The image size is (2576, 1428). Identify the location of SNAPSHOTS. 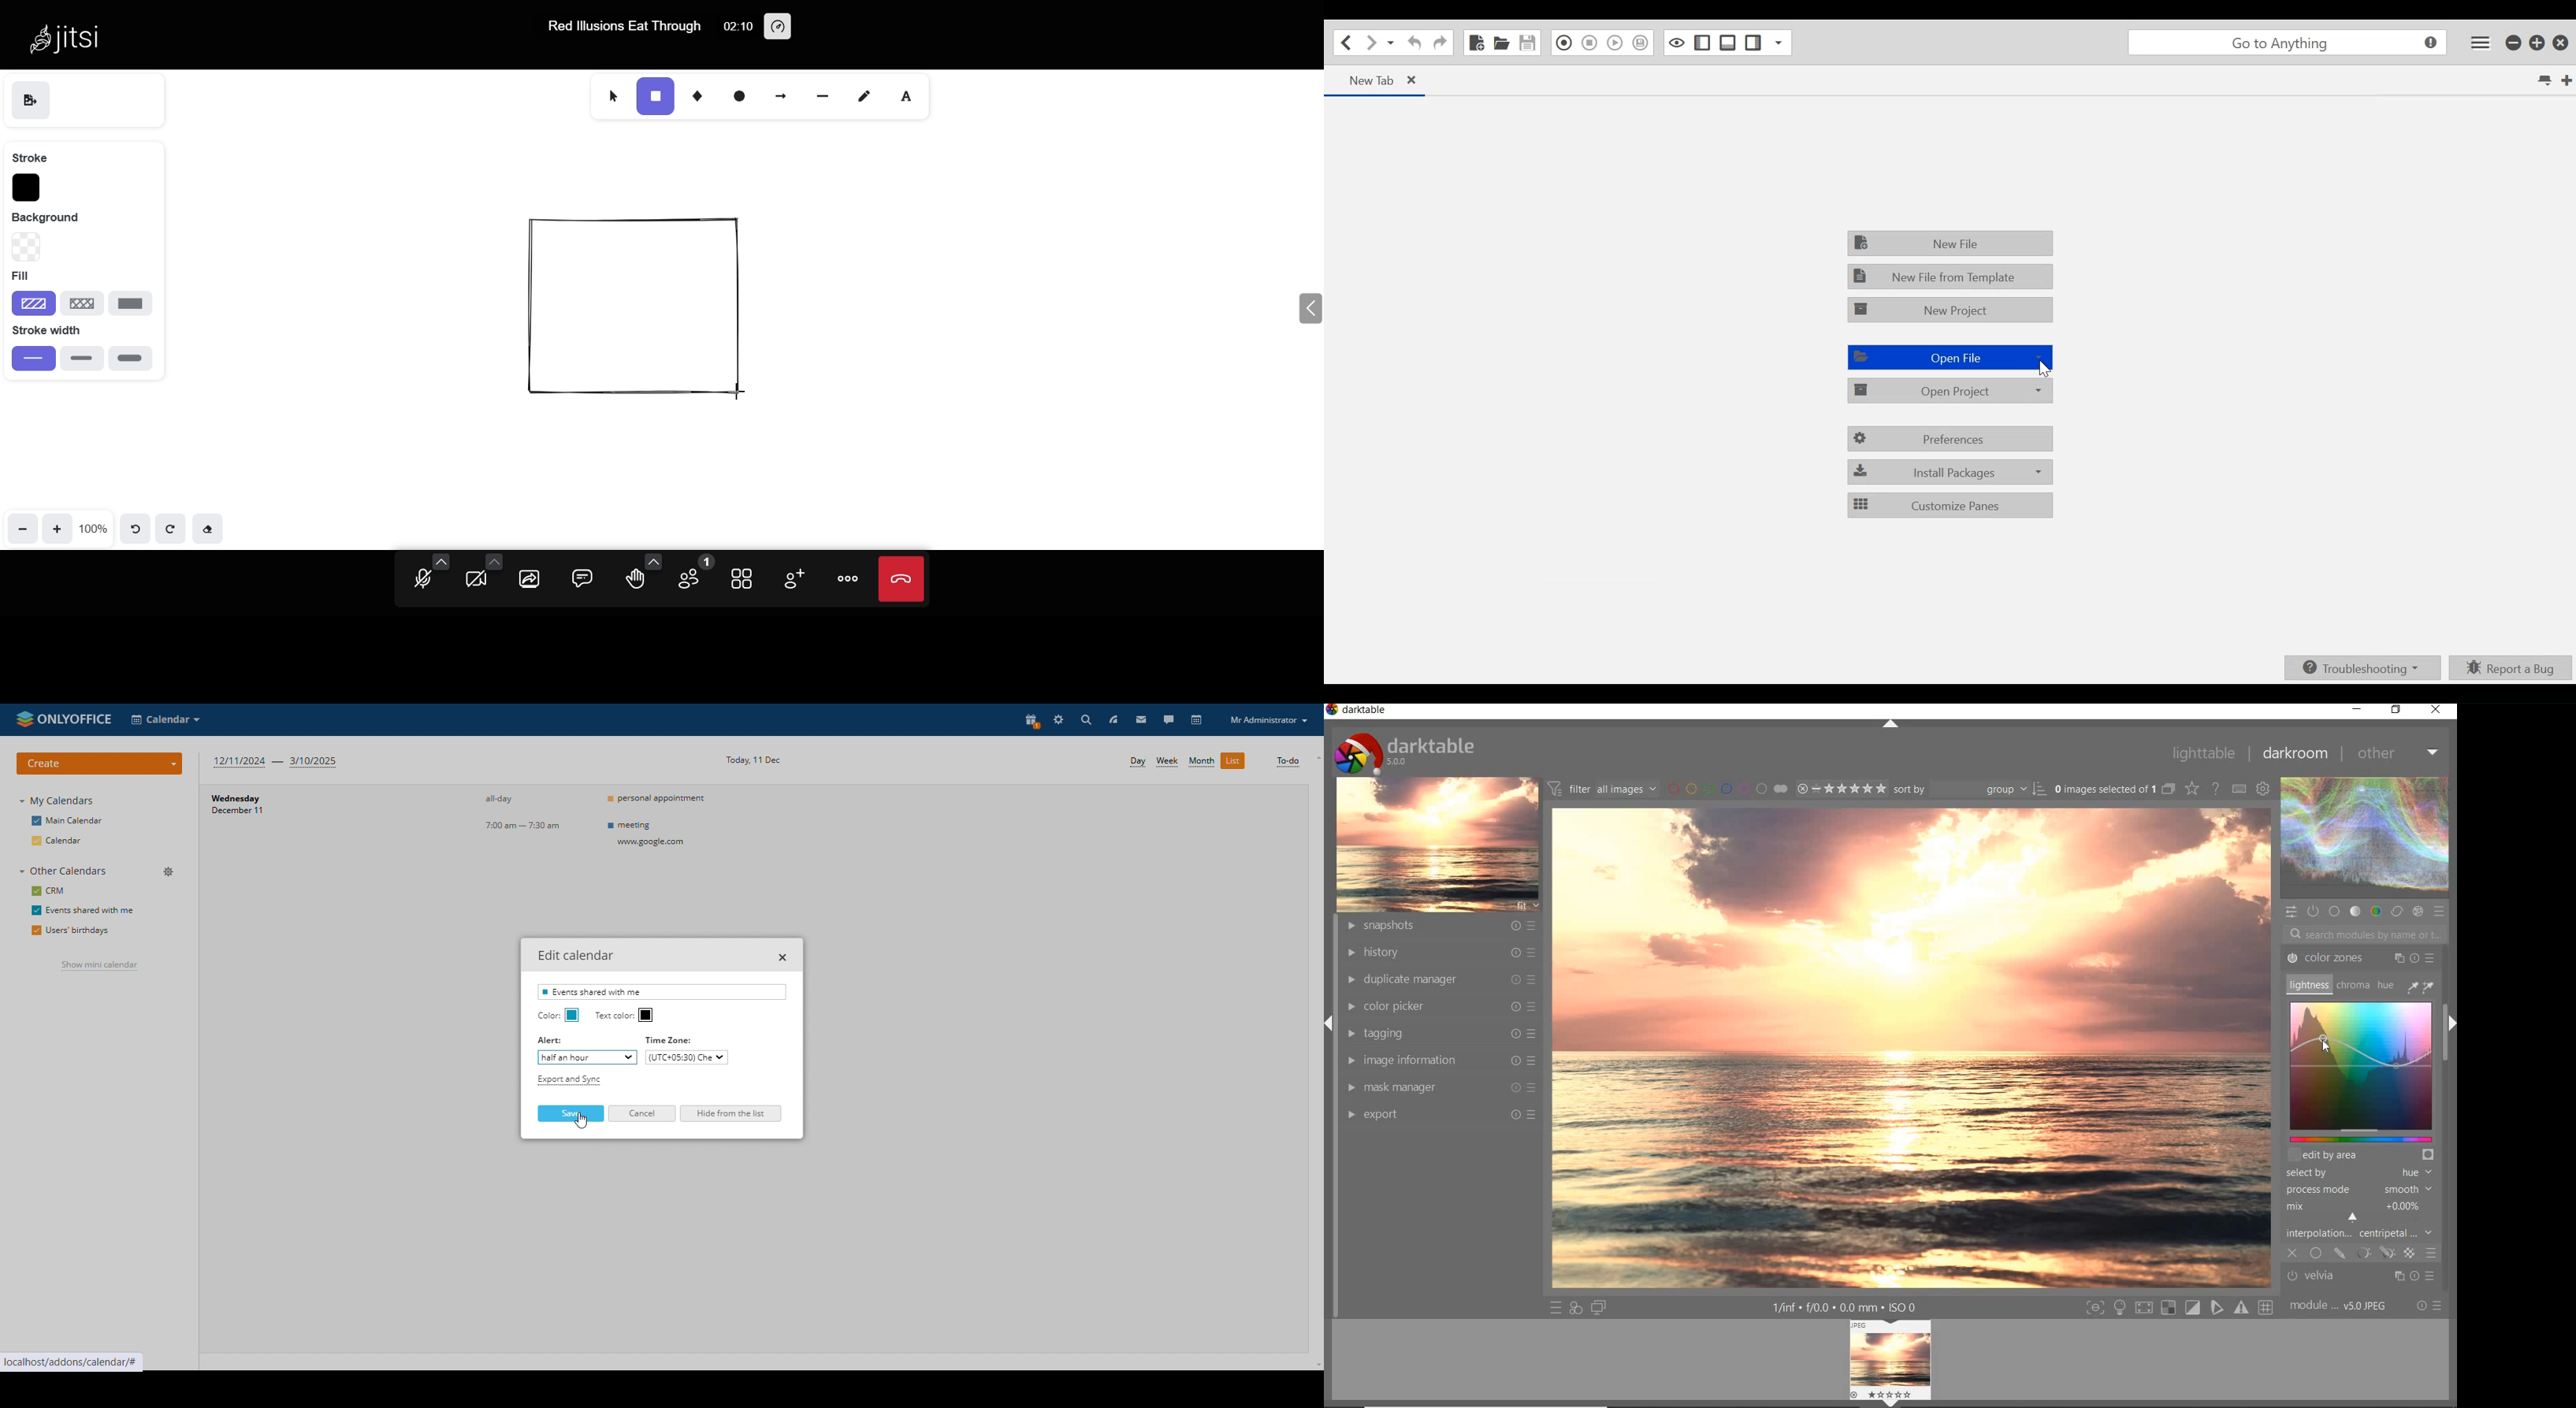
(1440, 926).